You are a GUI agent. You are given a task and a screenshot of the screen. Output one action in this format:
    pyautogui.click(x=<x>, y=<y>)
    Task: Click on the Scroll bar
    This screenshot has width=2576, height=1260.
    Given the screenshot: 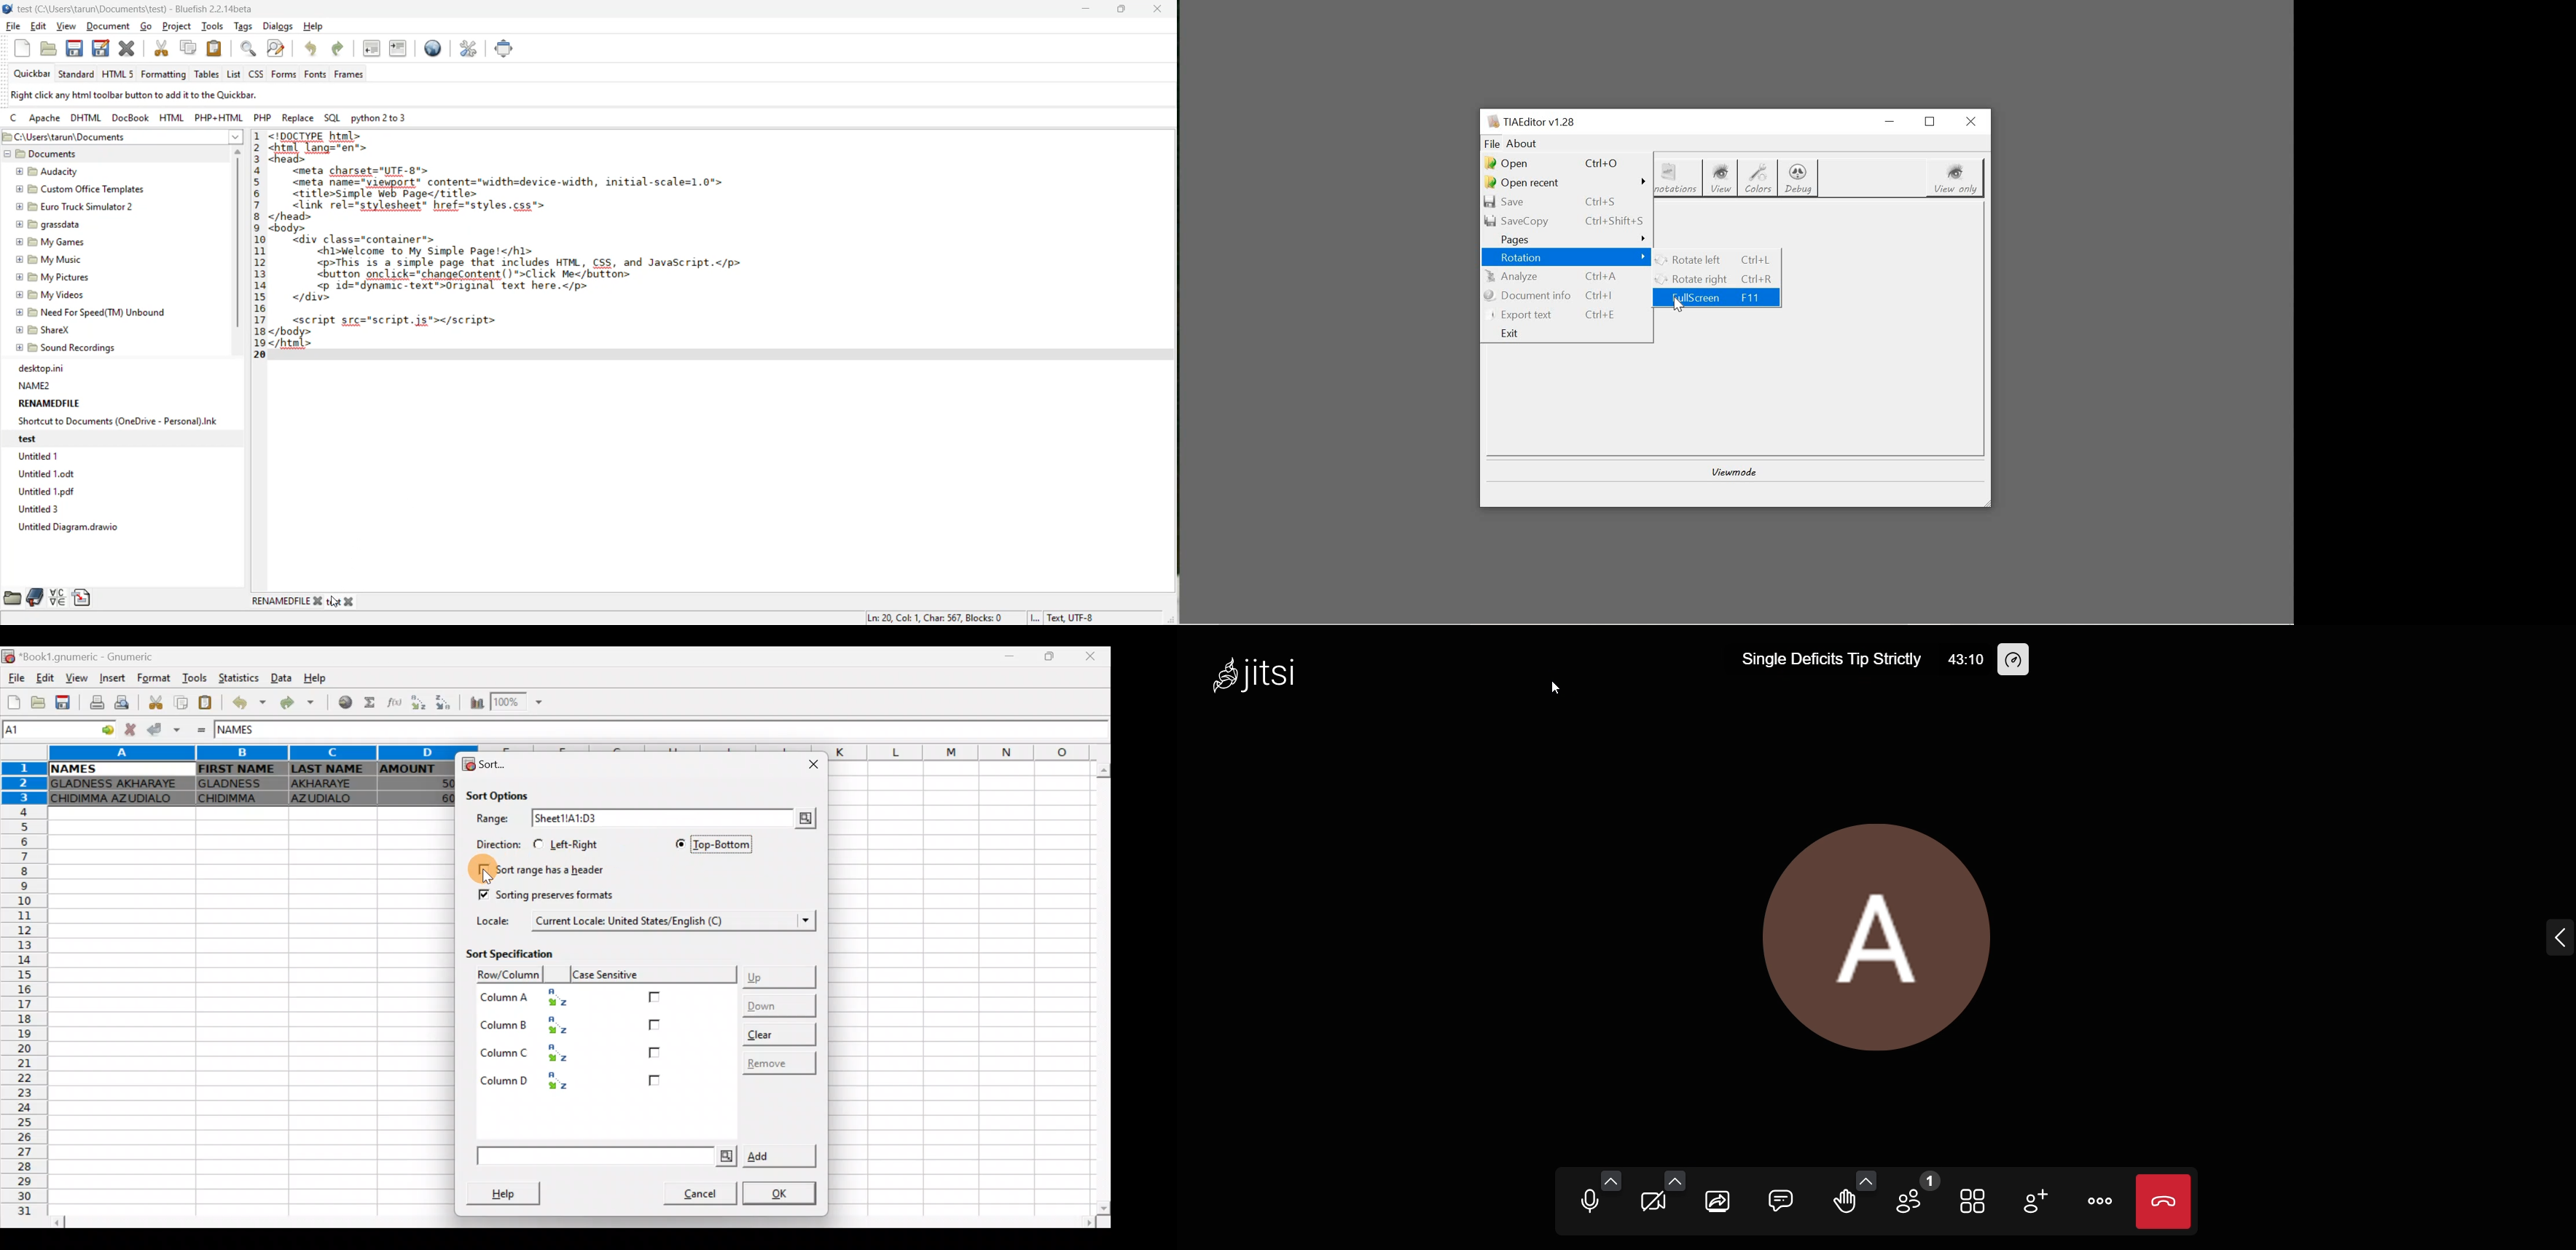 What is the action you would take?
    pyautogui.click(x=572, y=1227)
    